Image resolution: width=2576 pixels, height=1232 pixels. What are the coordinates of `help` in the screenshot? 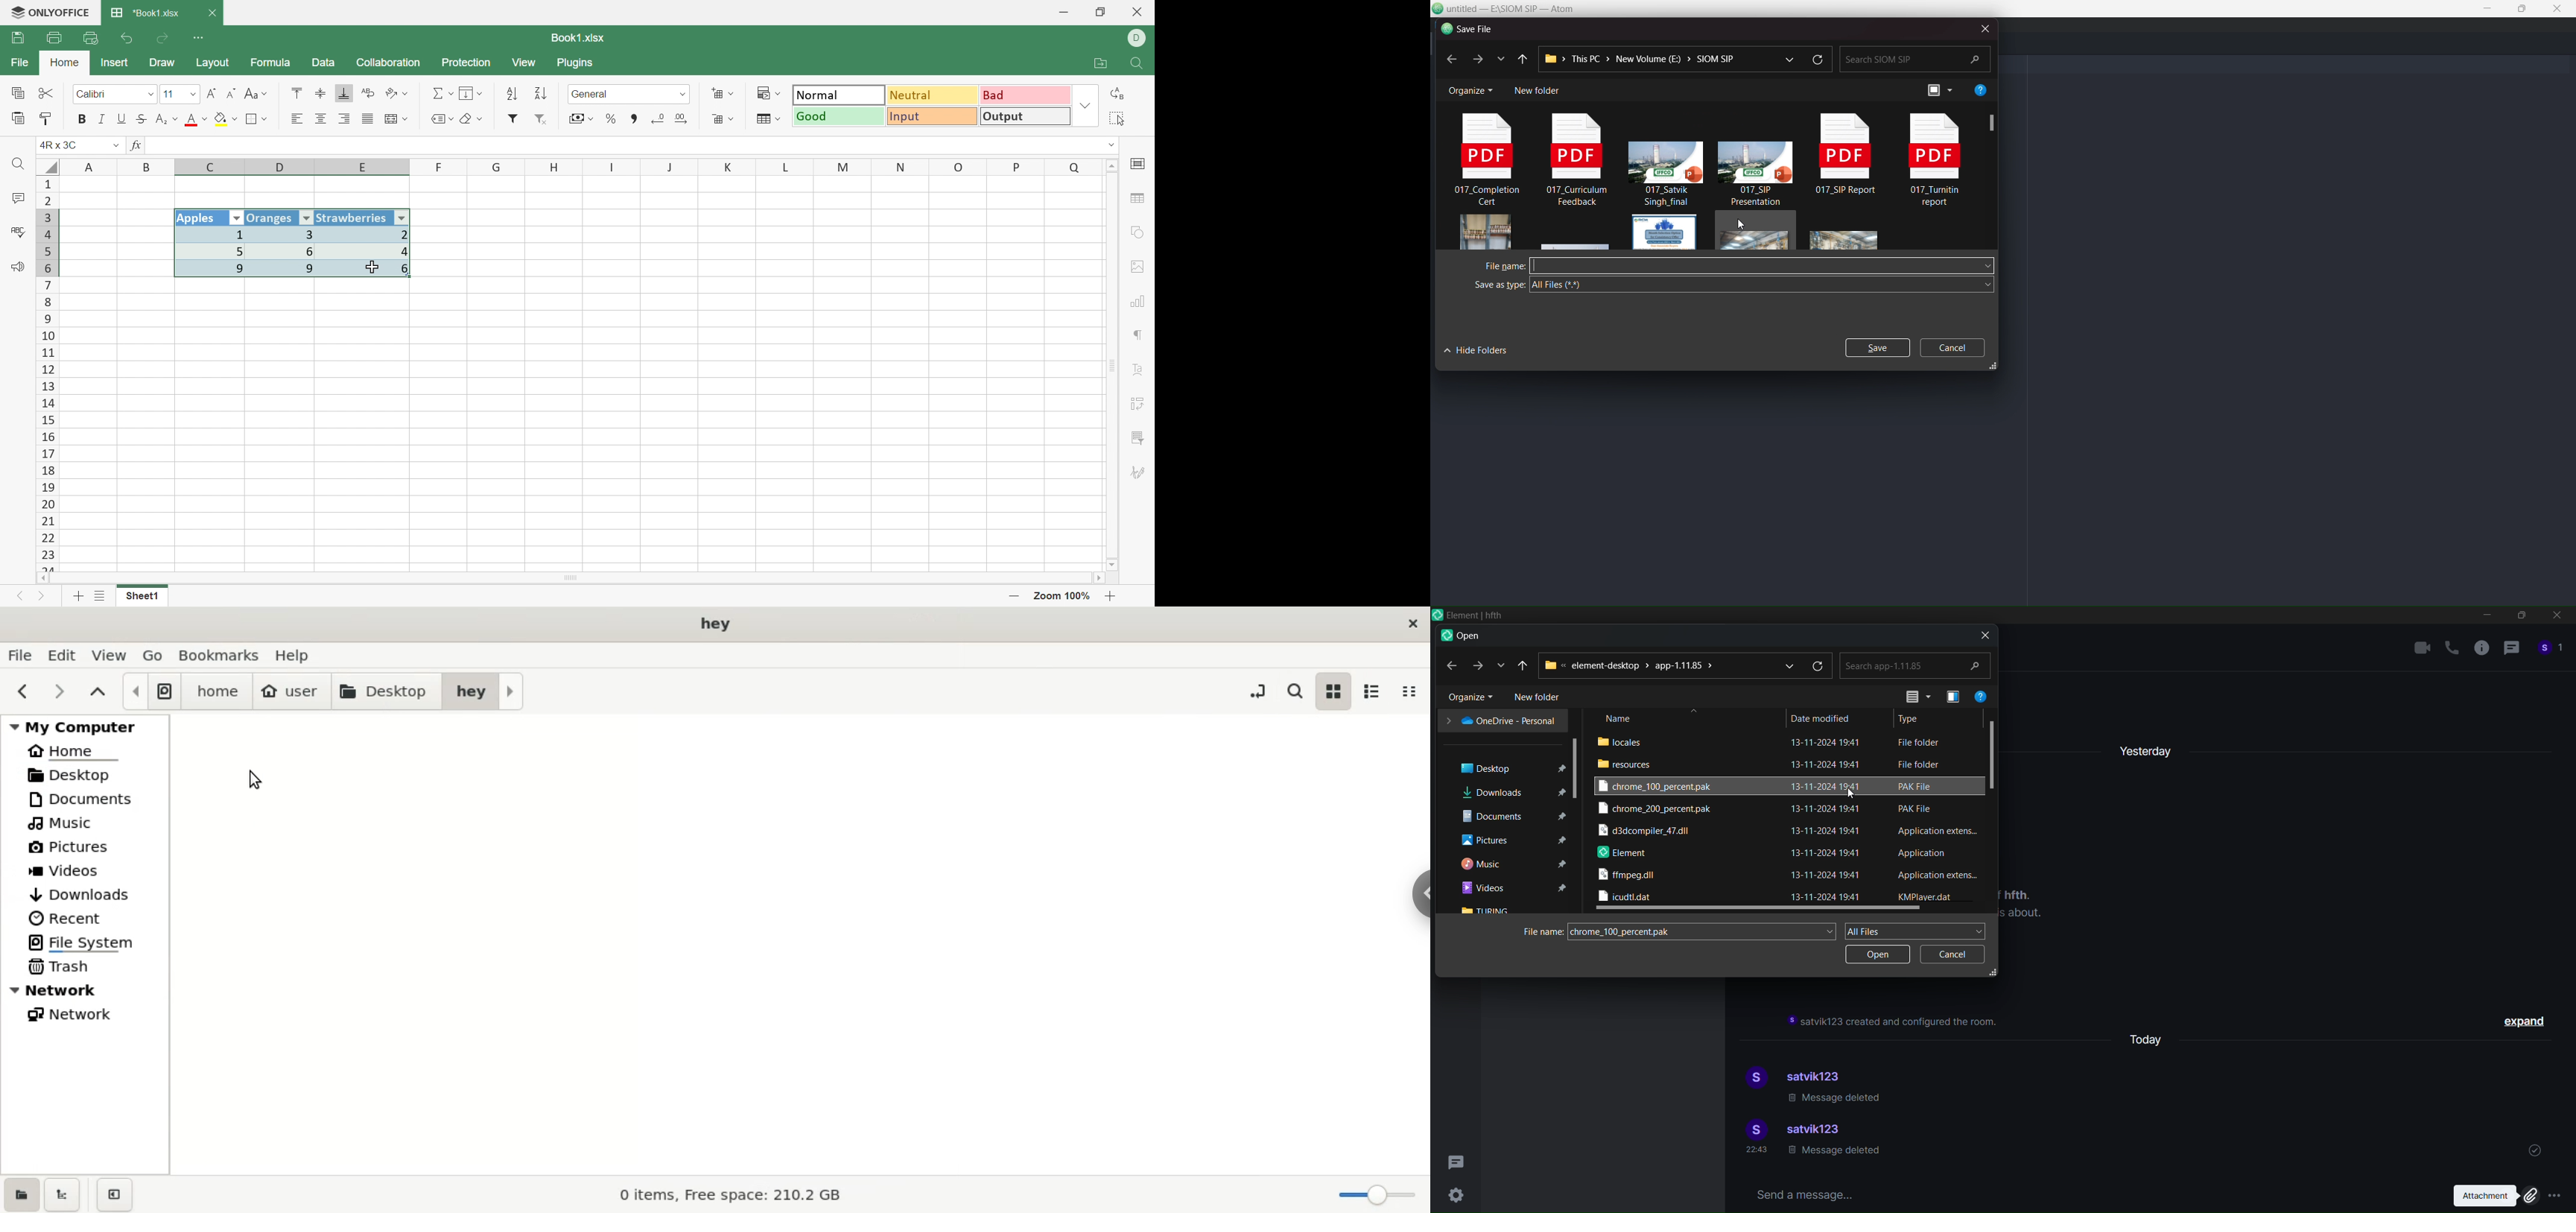 It's located at (1981, 694).